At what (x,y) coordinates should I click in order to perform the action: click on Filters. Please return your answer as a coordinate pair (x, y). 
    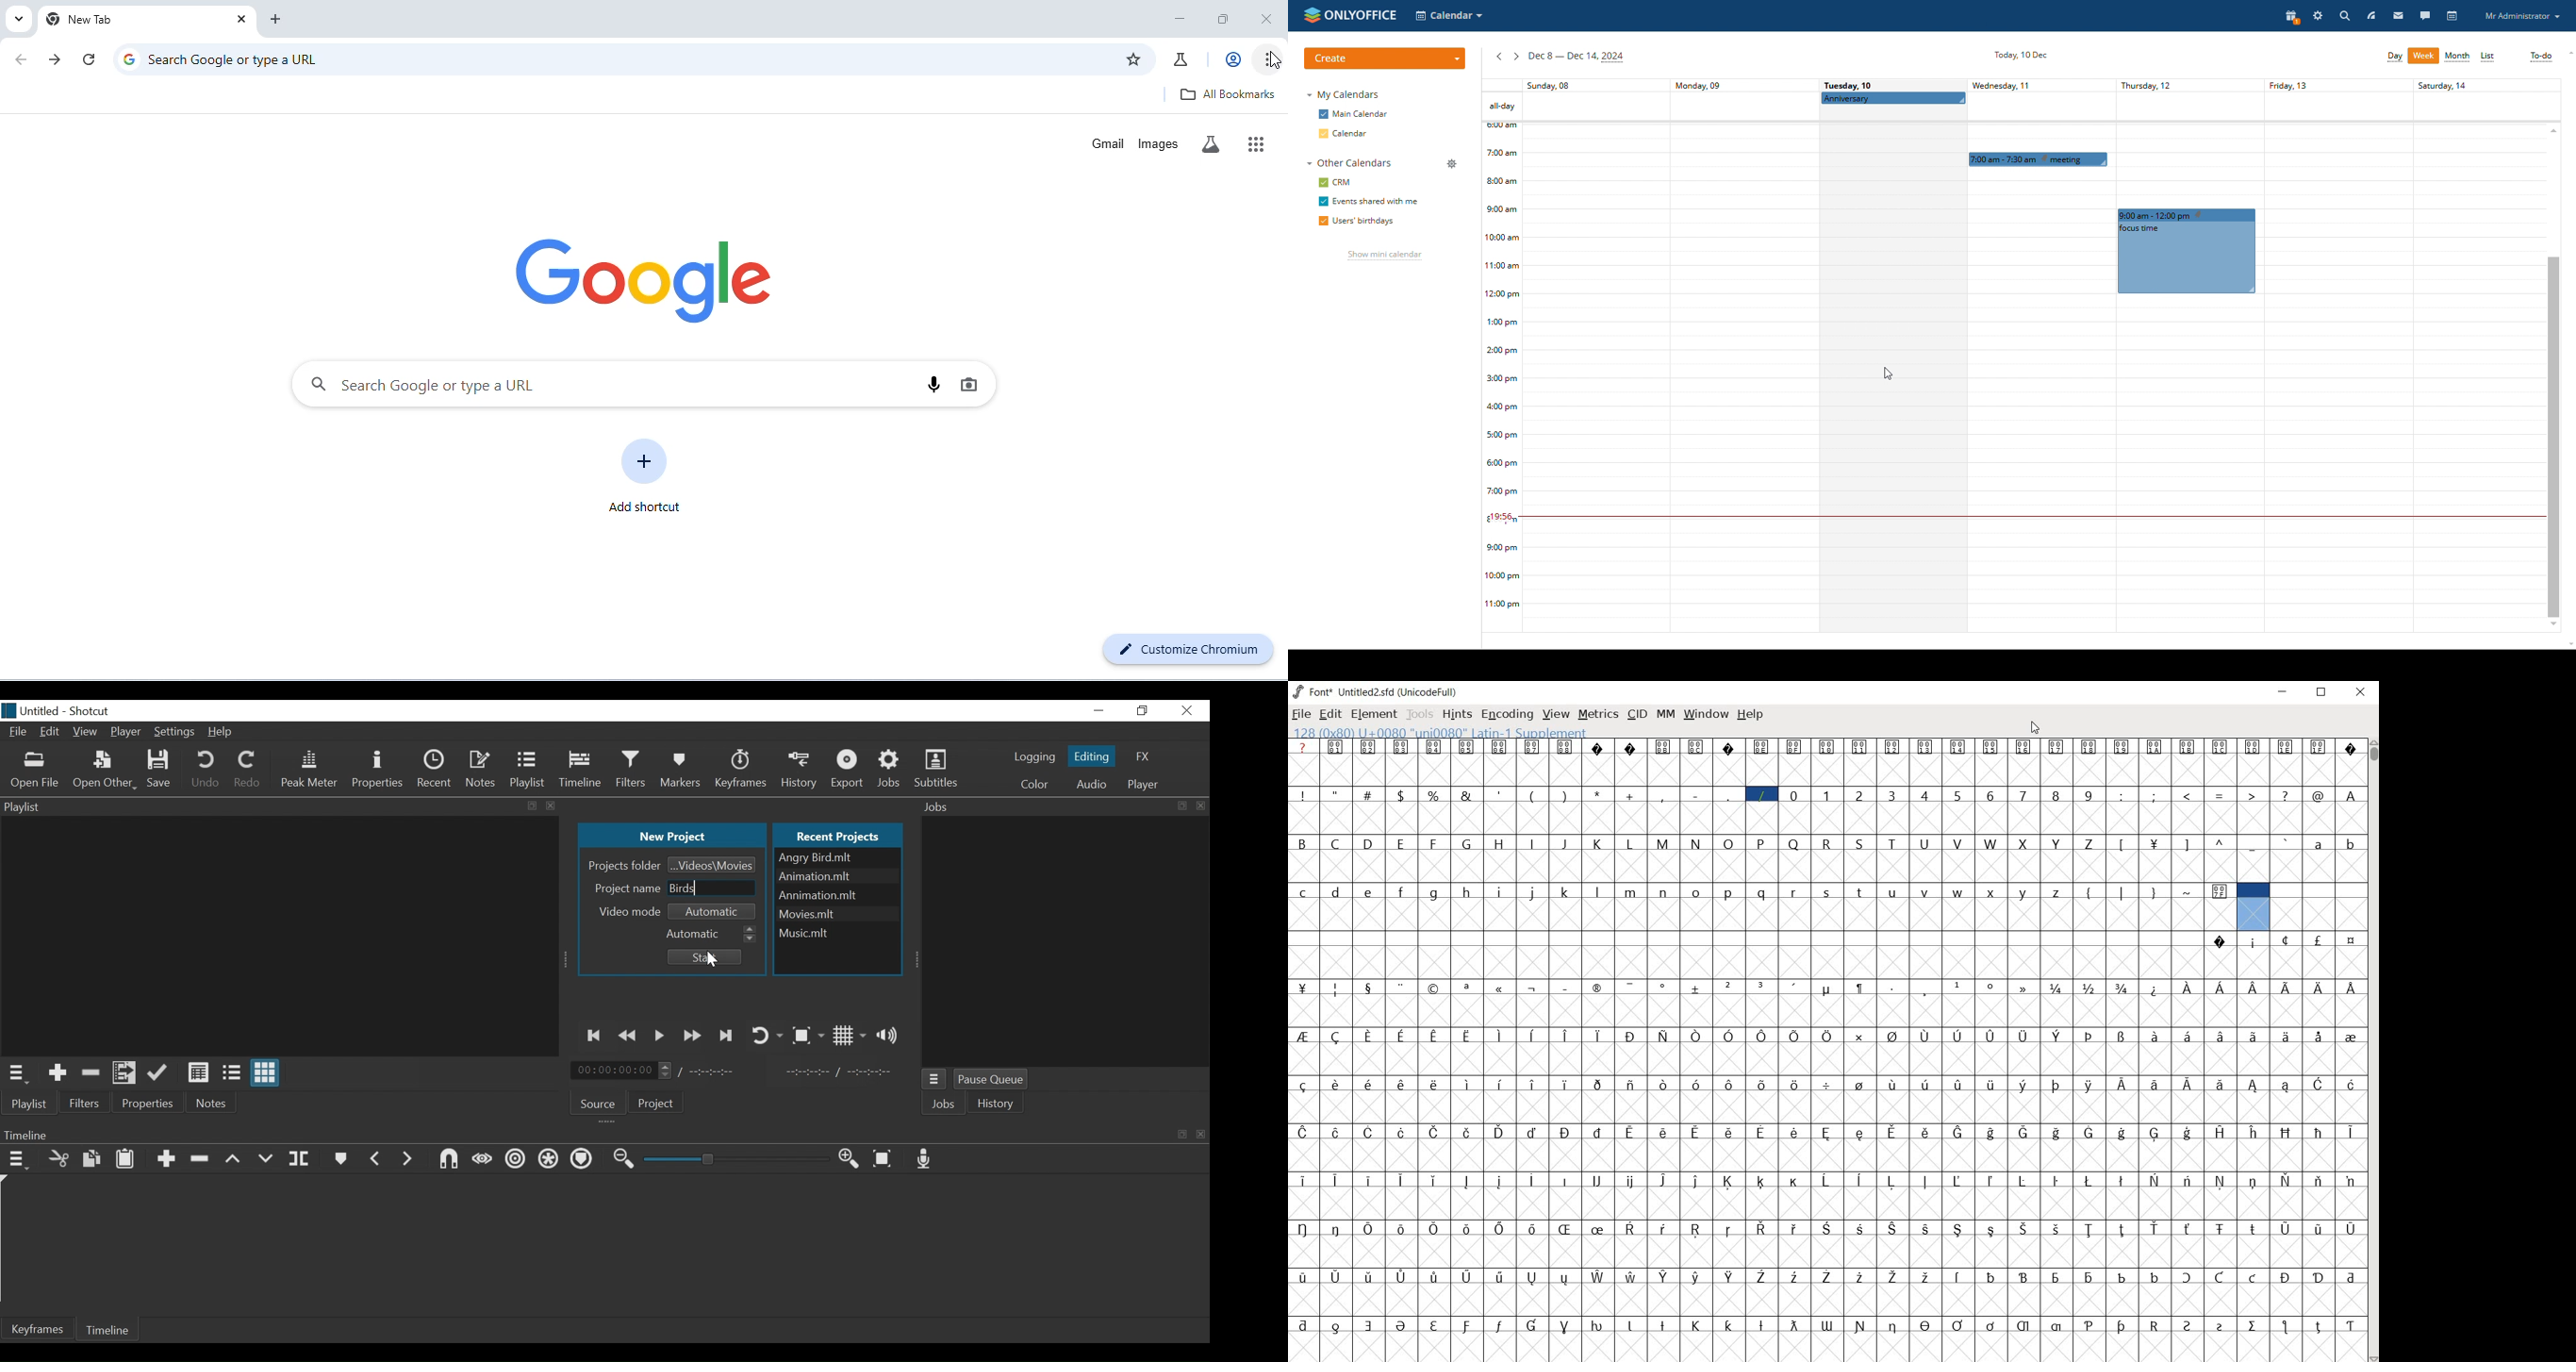
    Looking at the image, I should click on (85, 1102).